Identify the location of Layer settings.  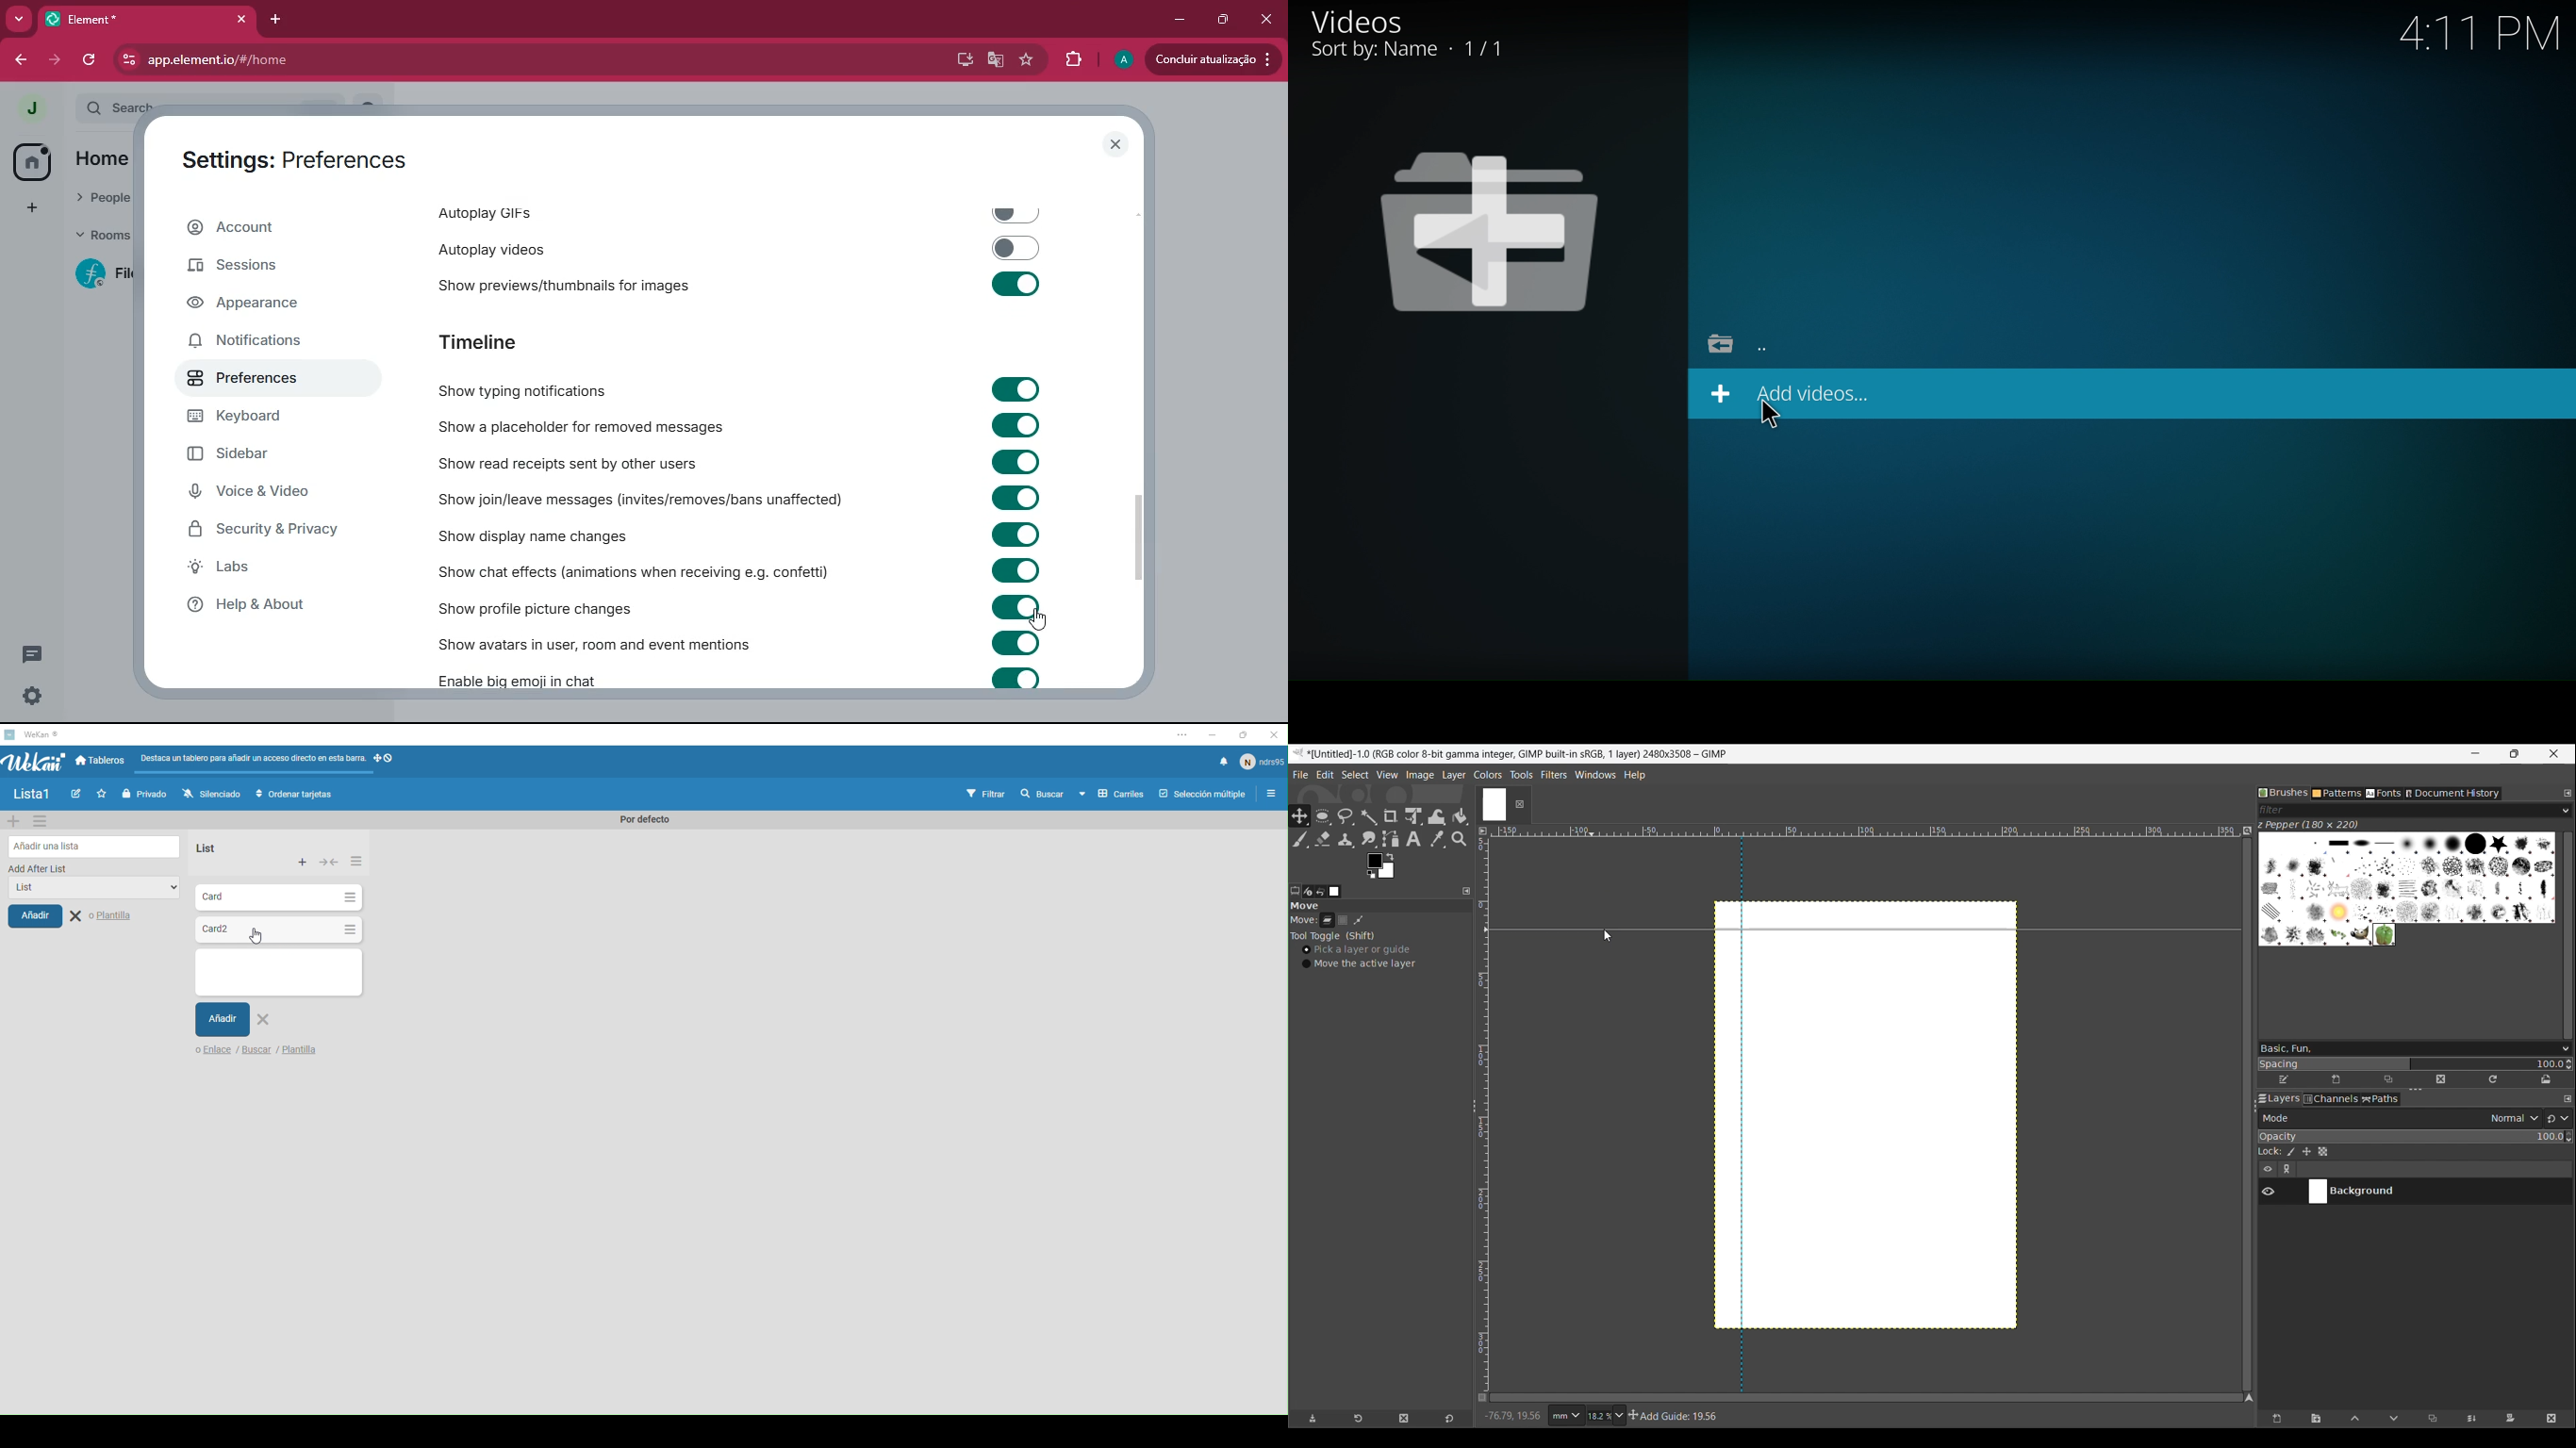
(2278, 1169).